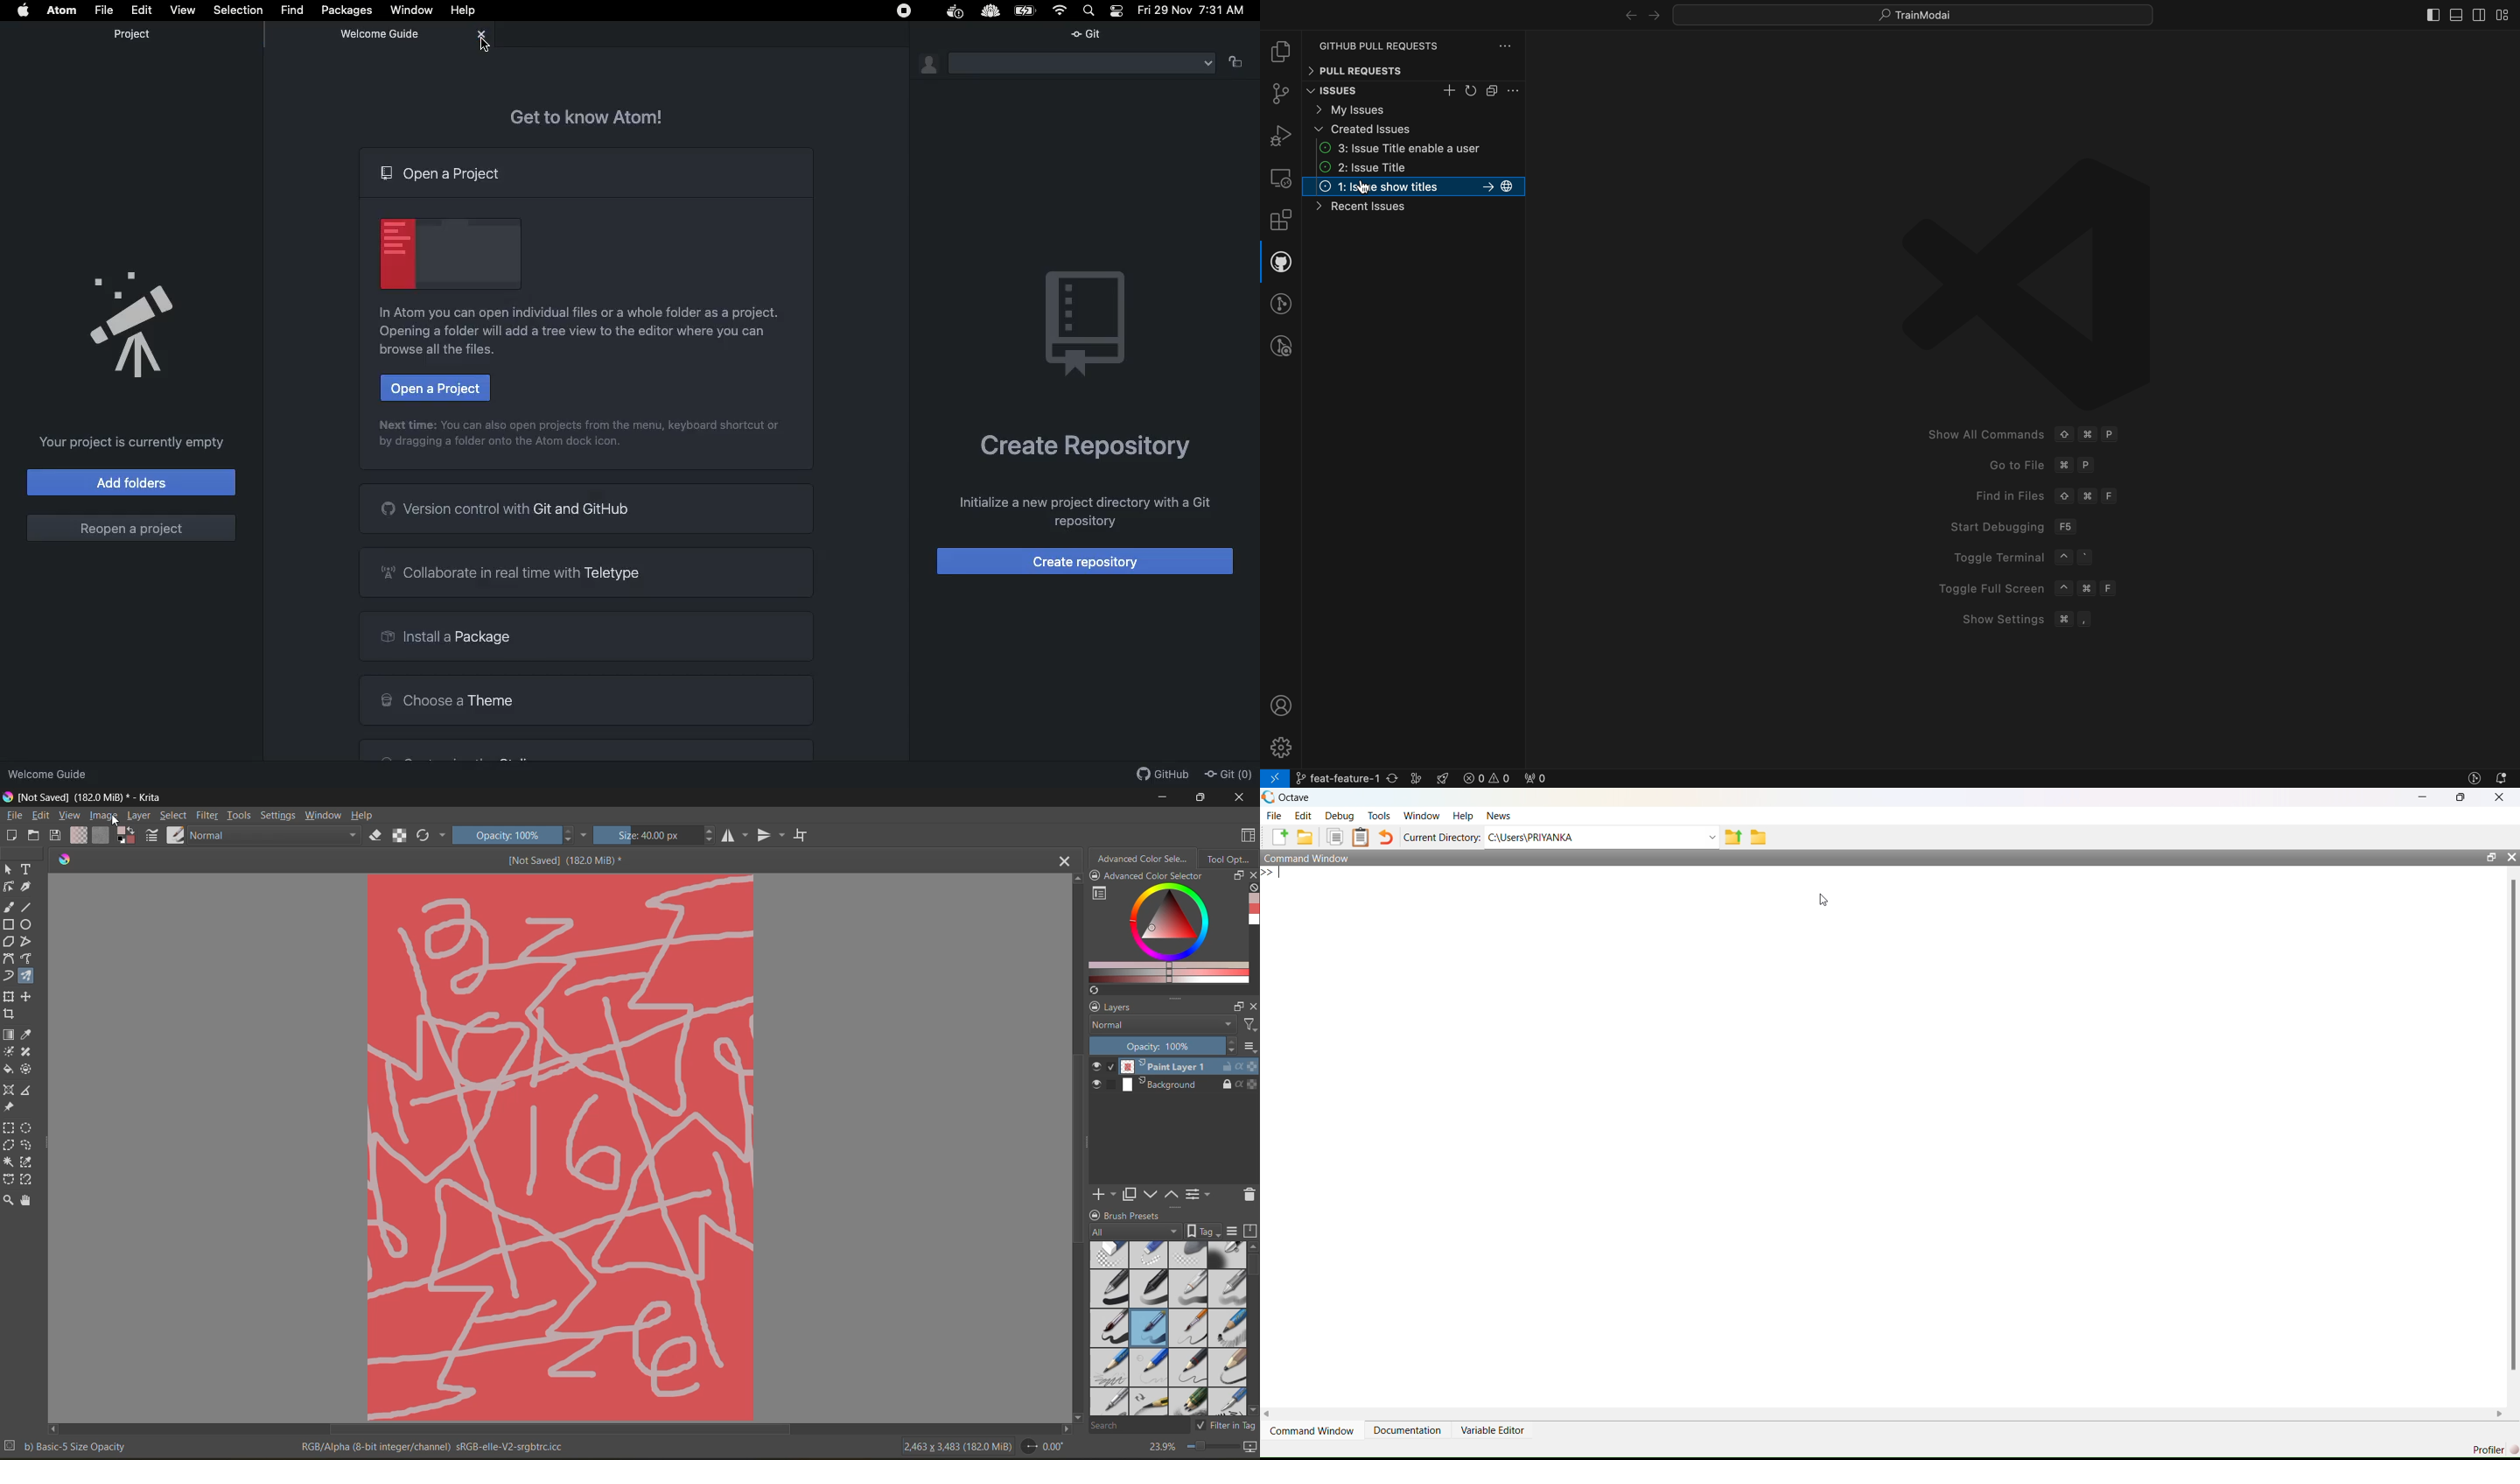 The width and height of the screenshot is (2520, 1484). What do you see at coordinates (1415, 129) in the screenshot?
I see `created issues` at bounding box center [1415, 129].